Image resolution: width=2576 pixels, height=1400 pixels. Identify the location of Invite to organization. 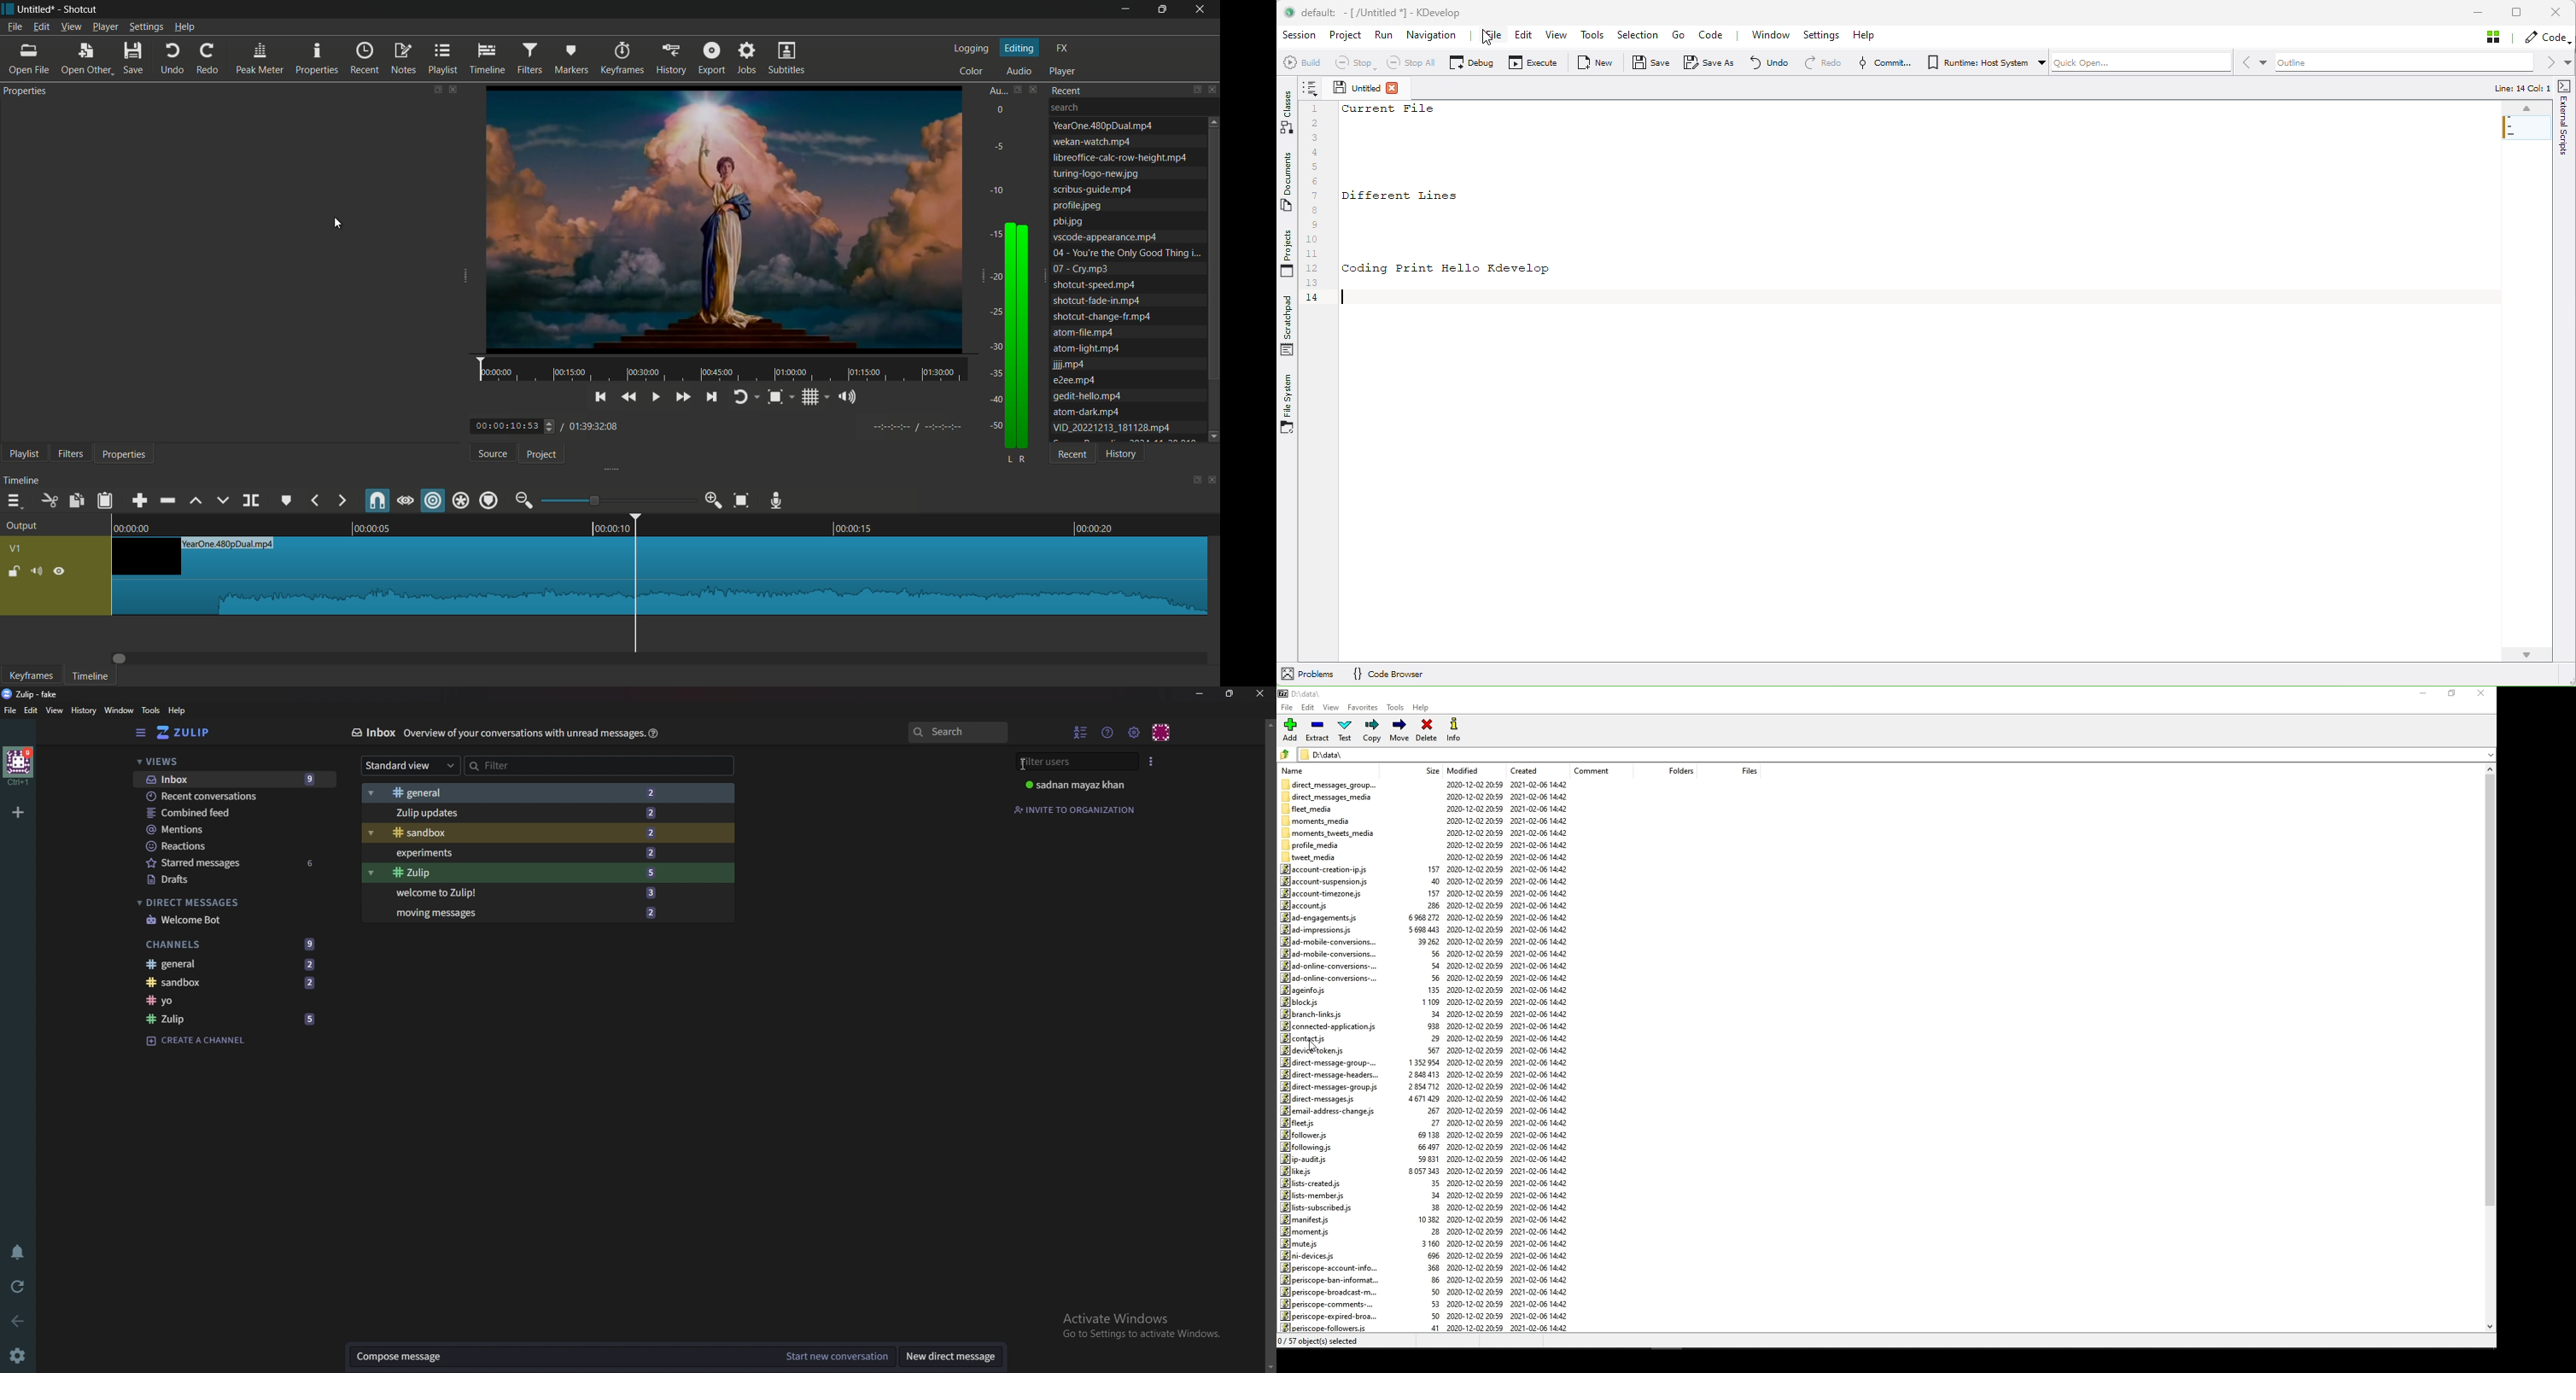
(1083, 812).